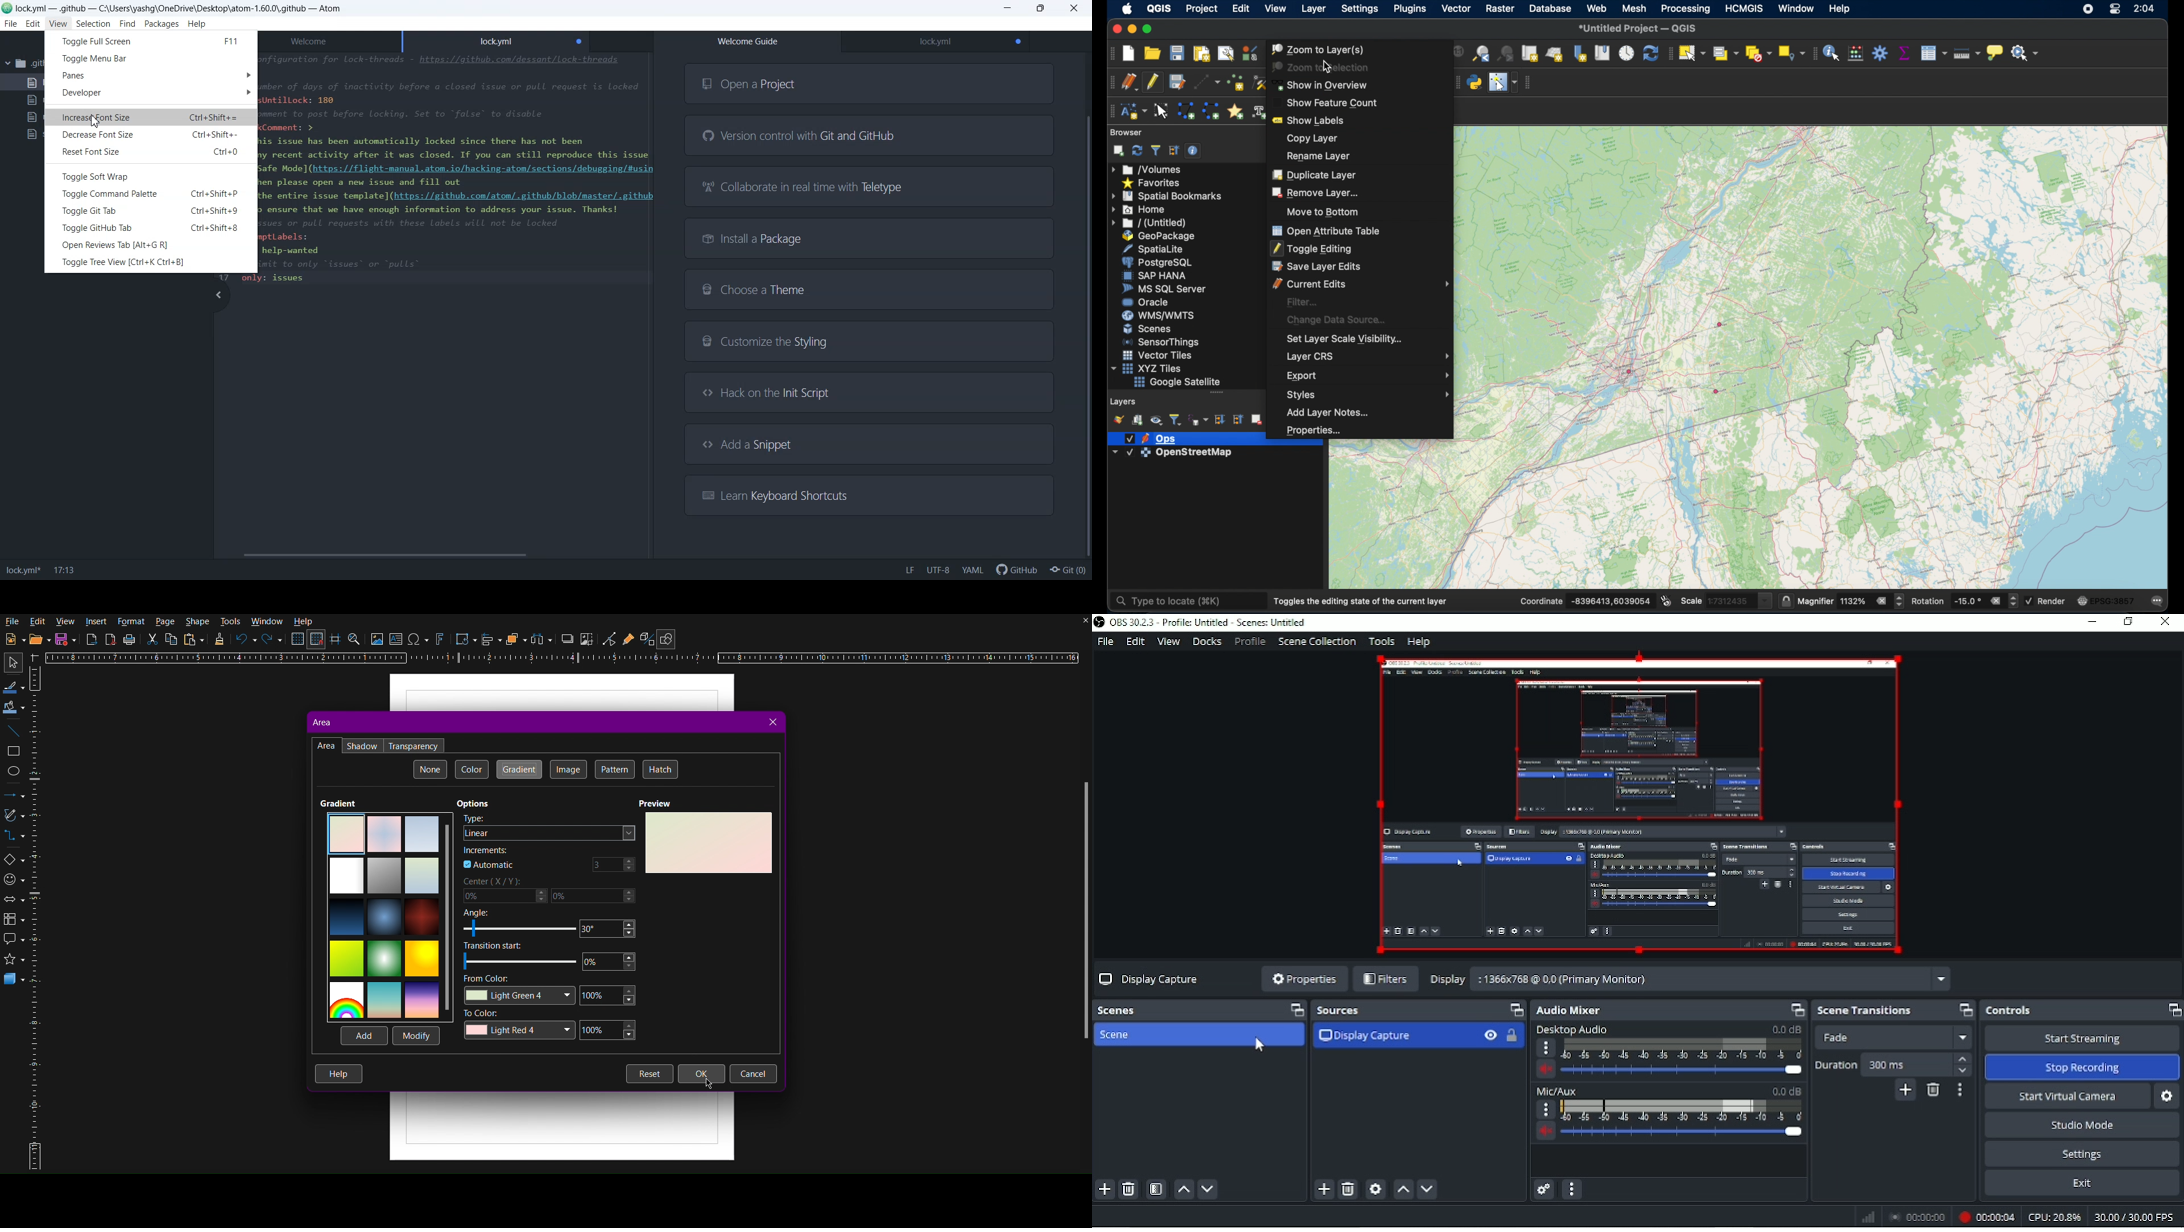 This screenshot has height=1232, width=2184. I want to click on Move source(s) down, so click(1427, 1189).